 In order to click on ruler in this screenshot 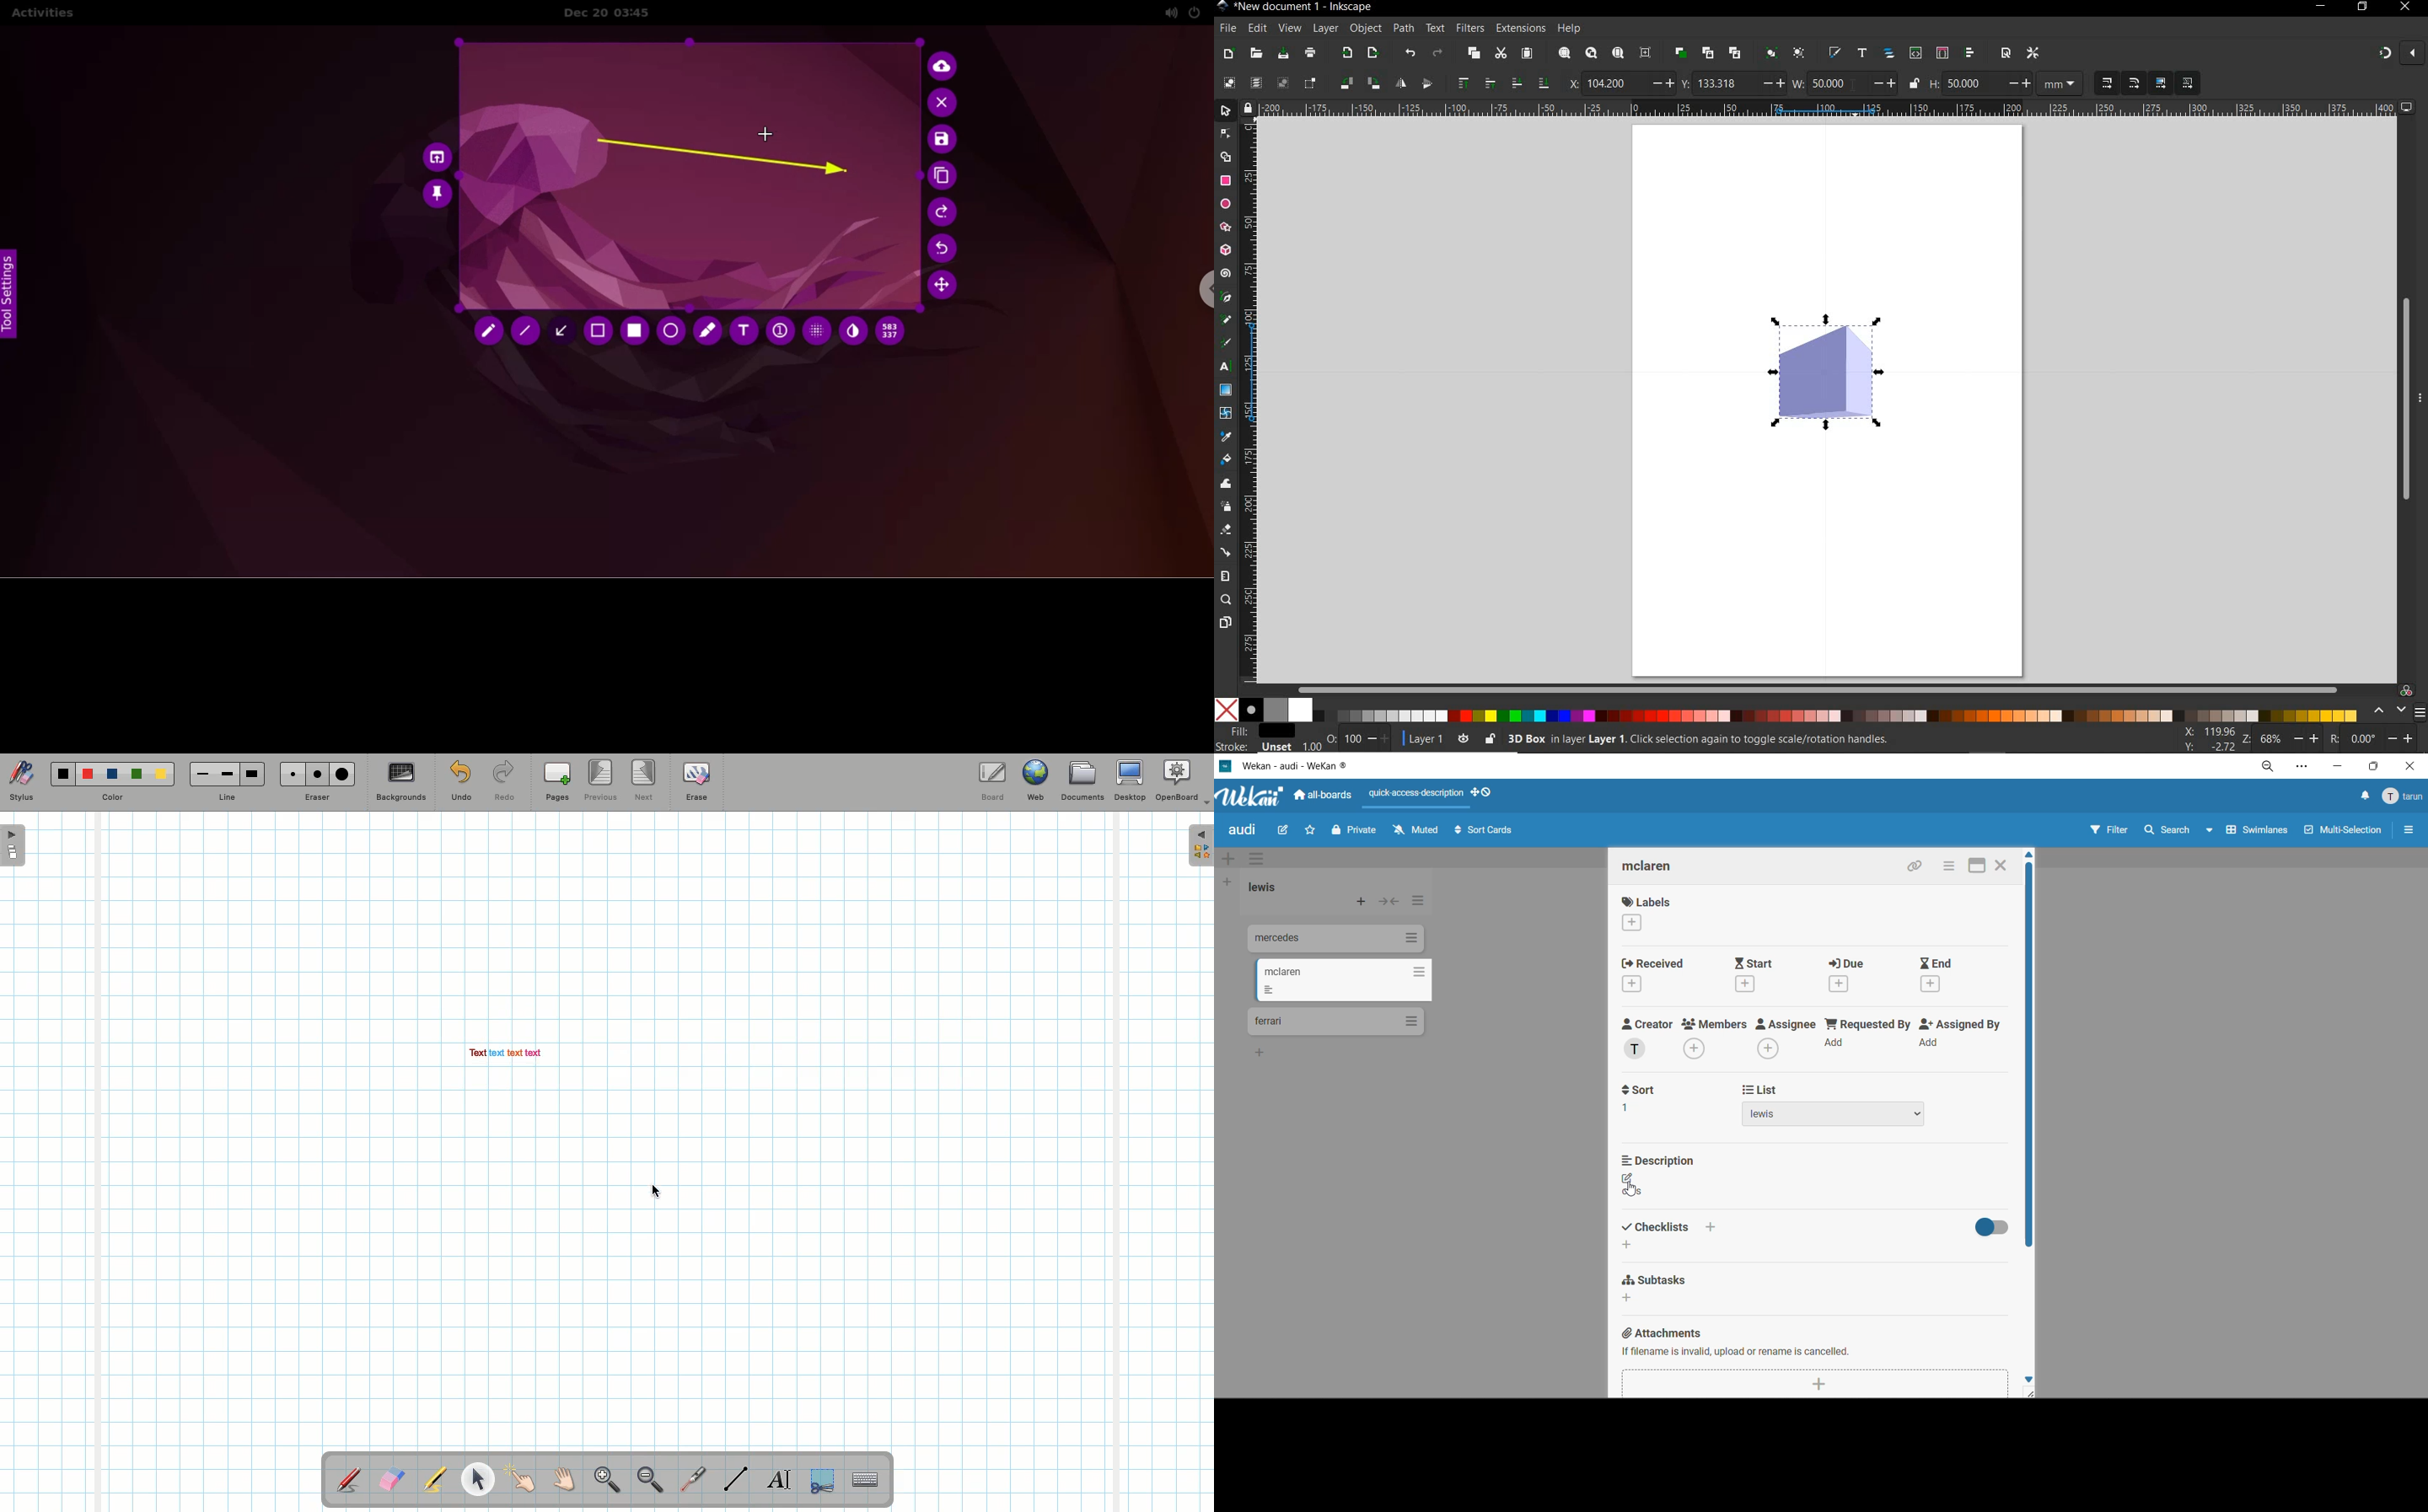, I will do `click(1827, 108)`.